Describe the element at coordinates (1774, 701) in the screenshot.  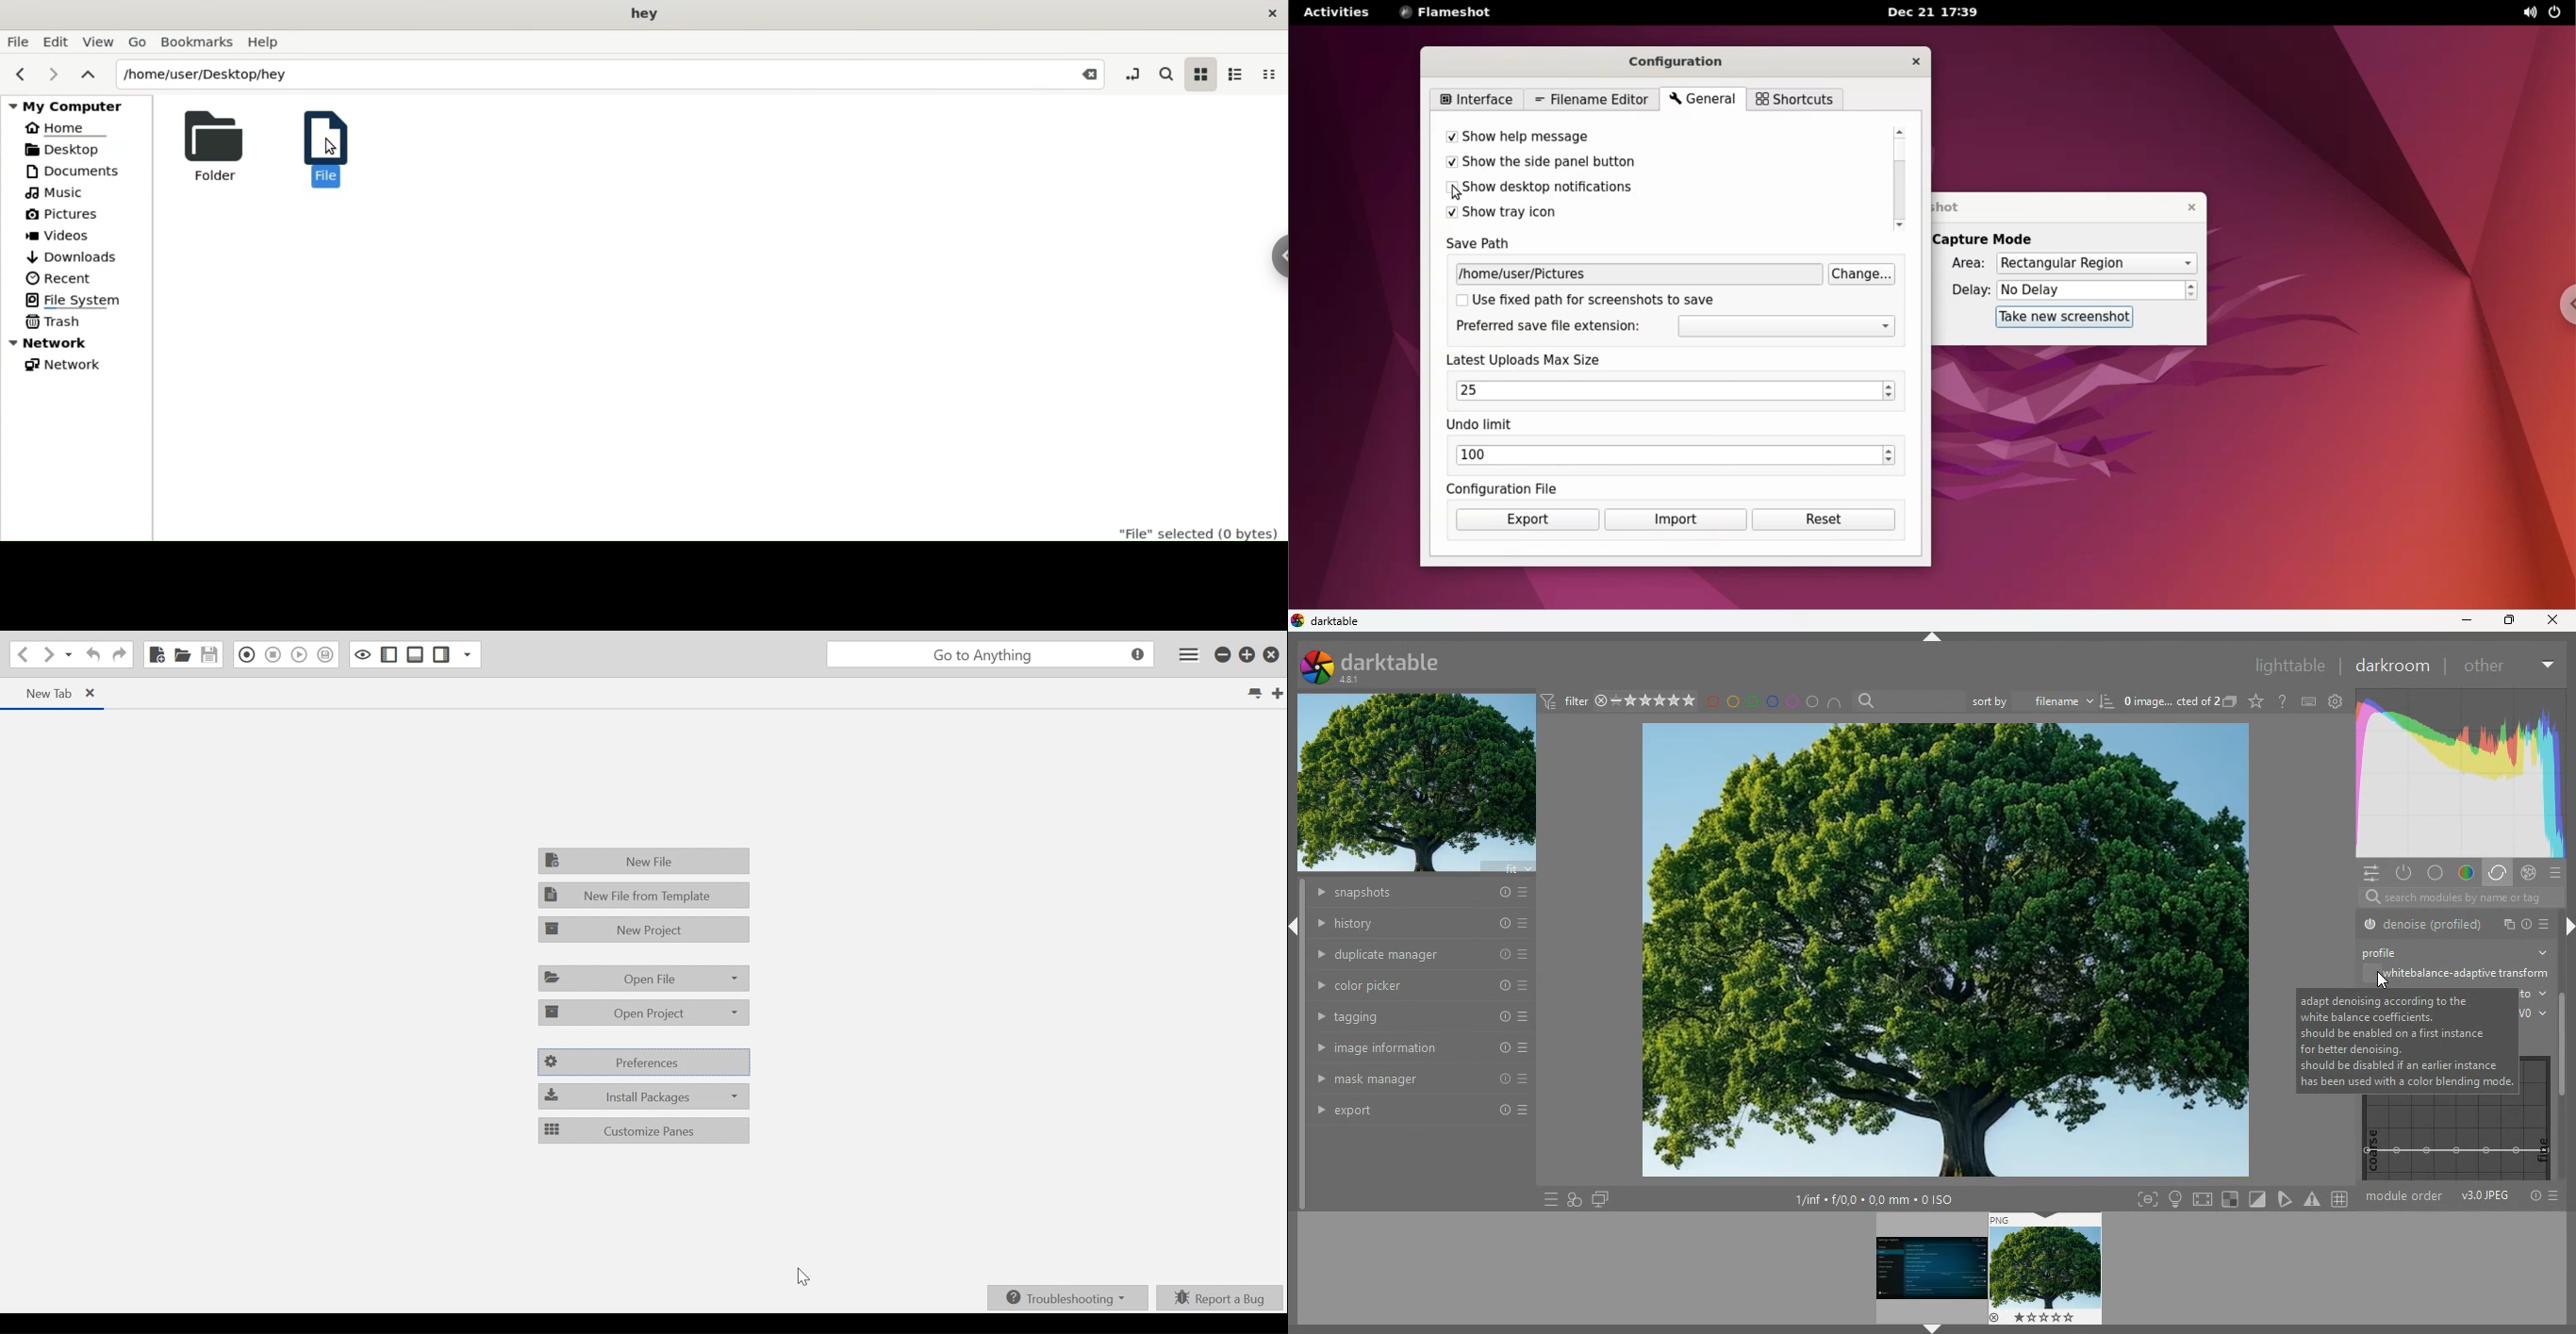
I see `blue` at that location.